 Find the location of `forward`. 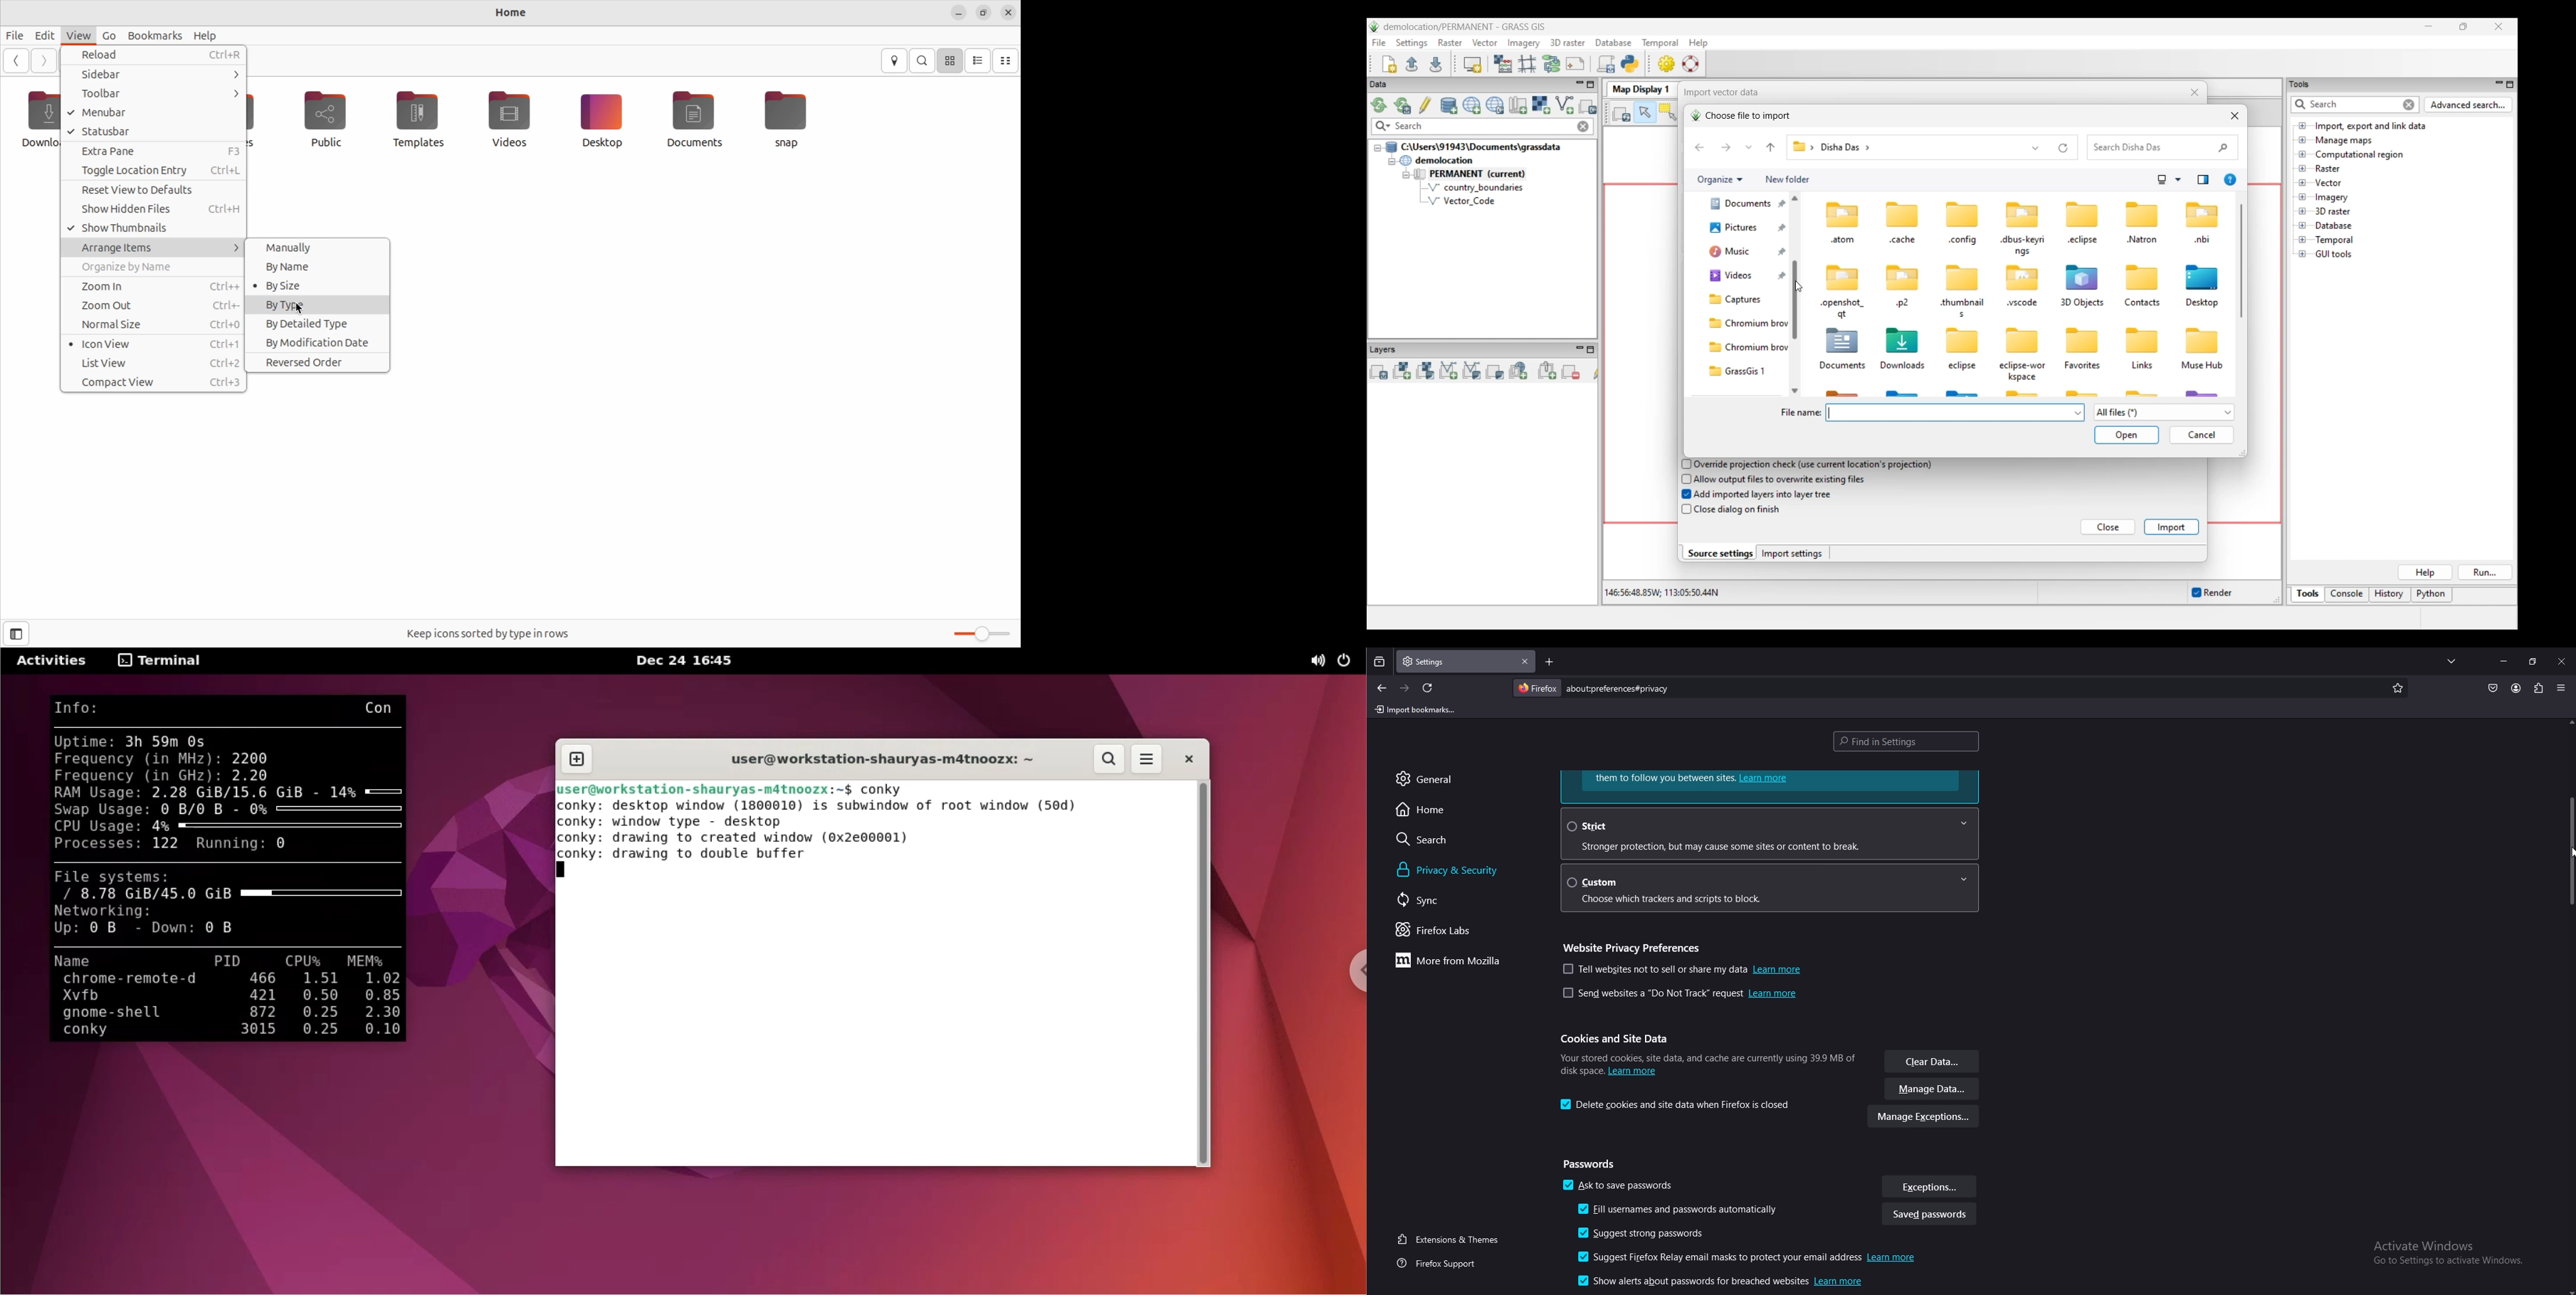

forward is located at coordinates (1406, 688).